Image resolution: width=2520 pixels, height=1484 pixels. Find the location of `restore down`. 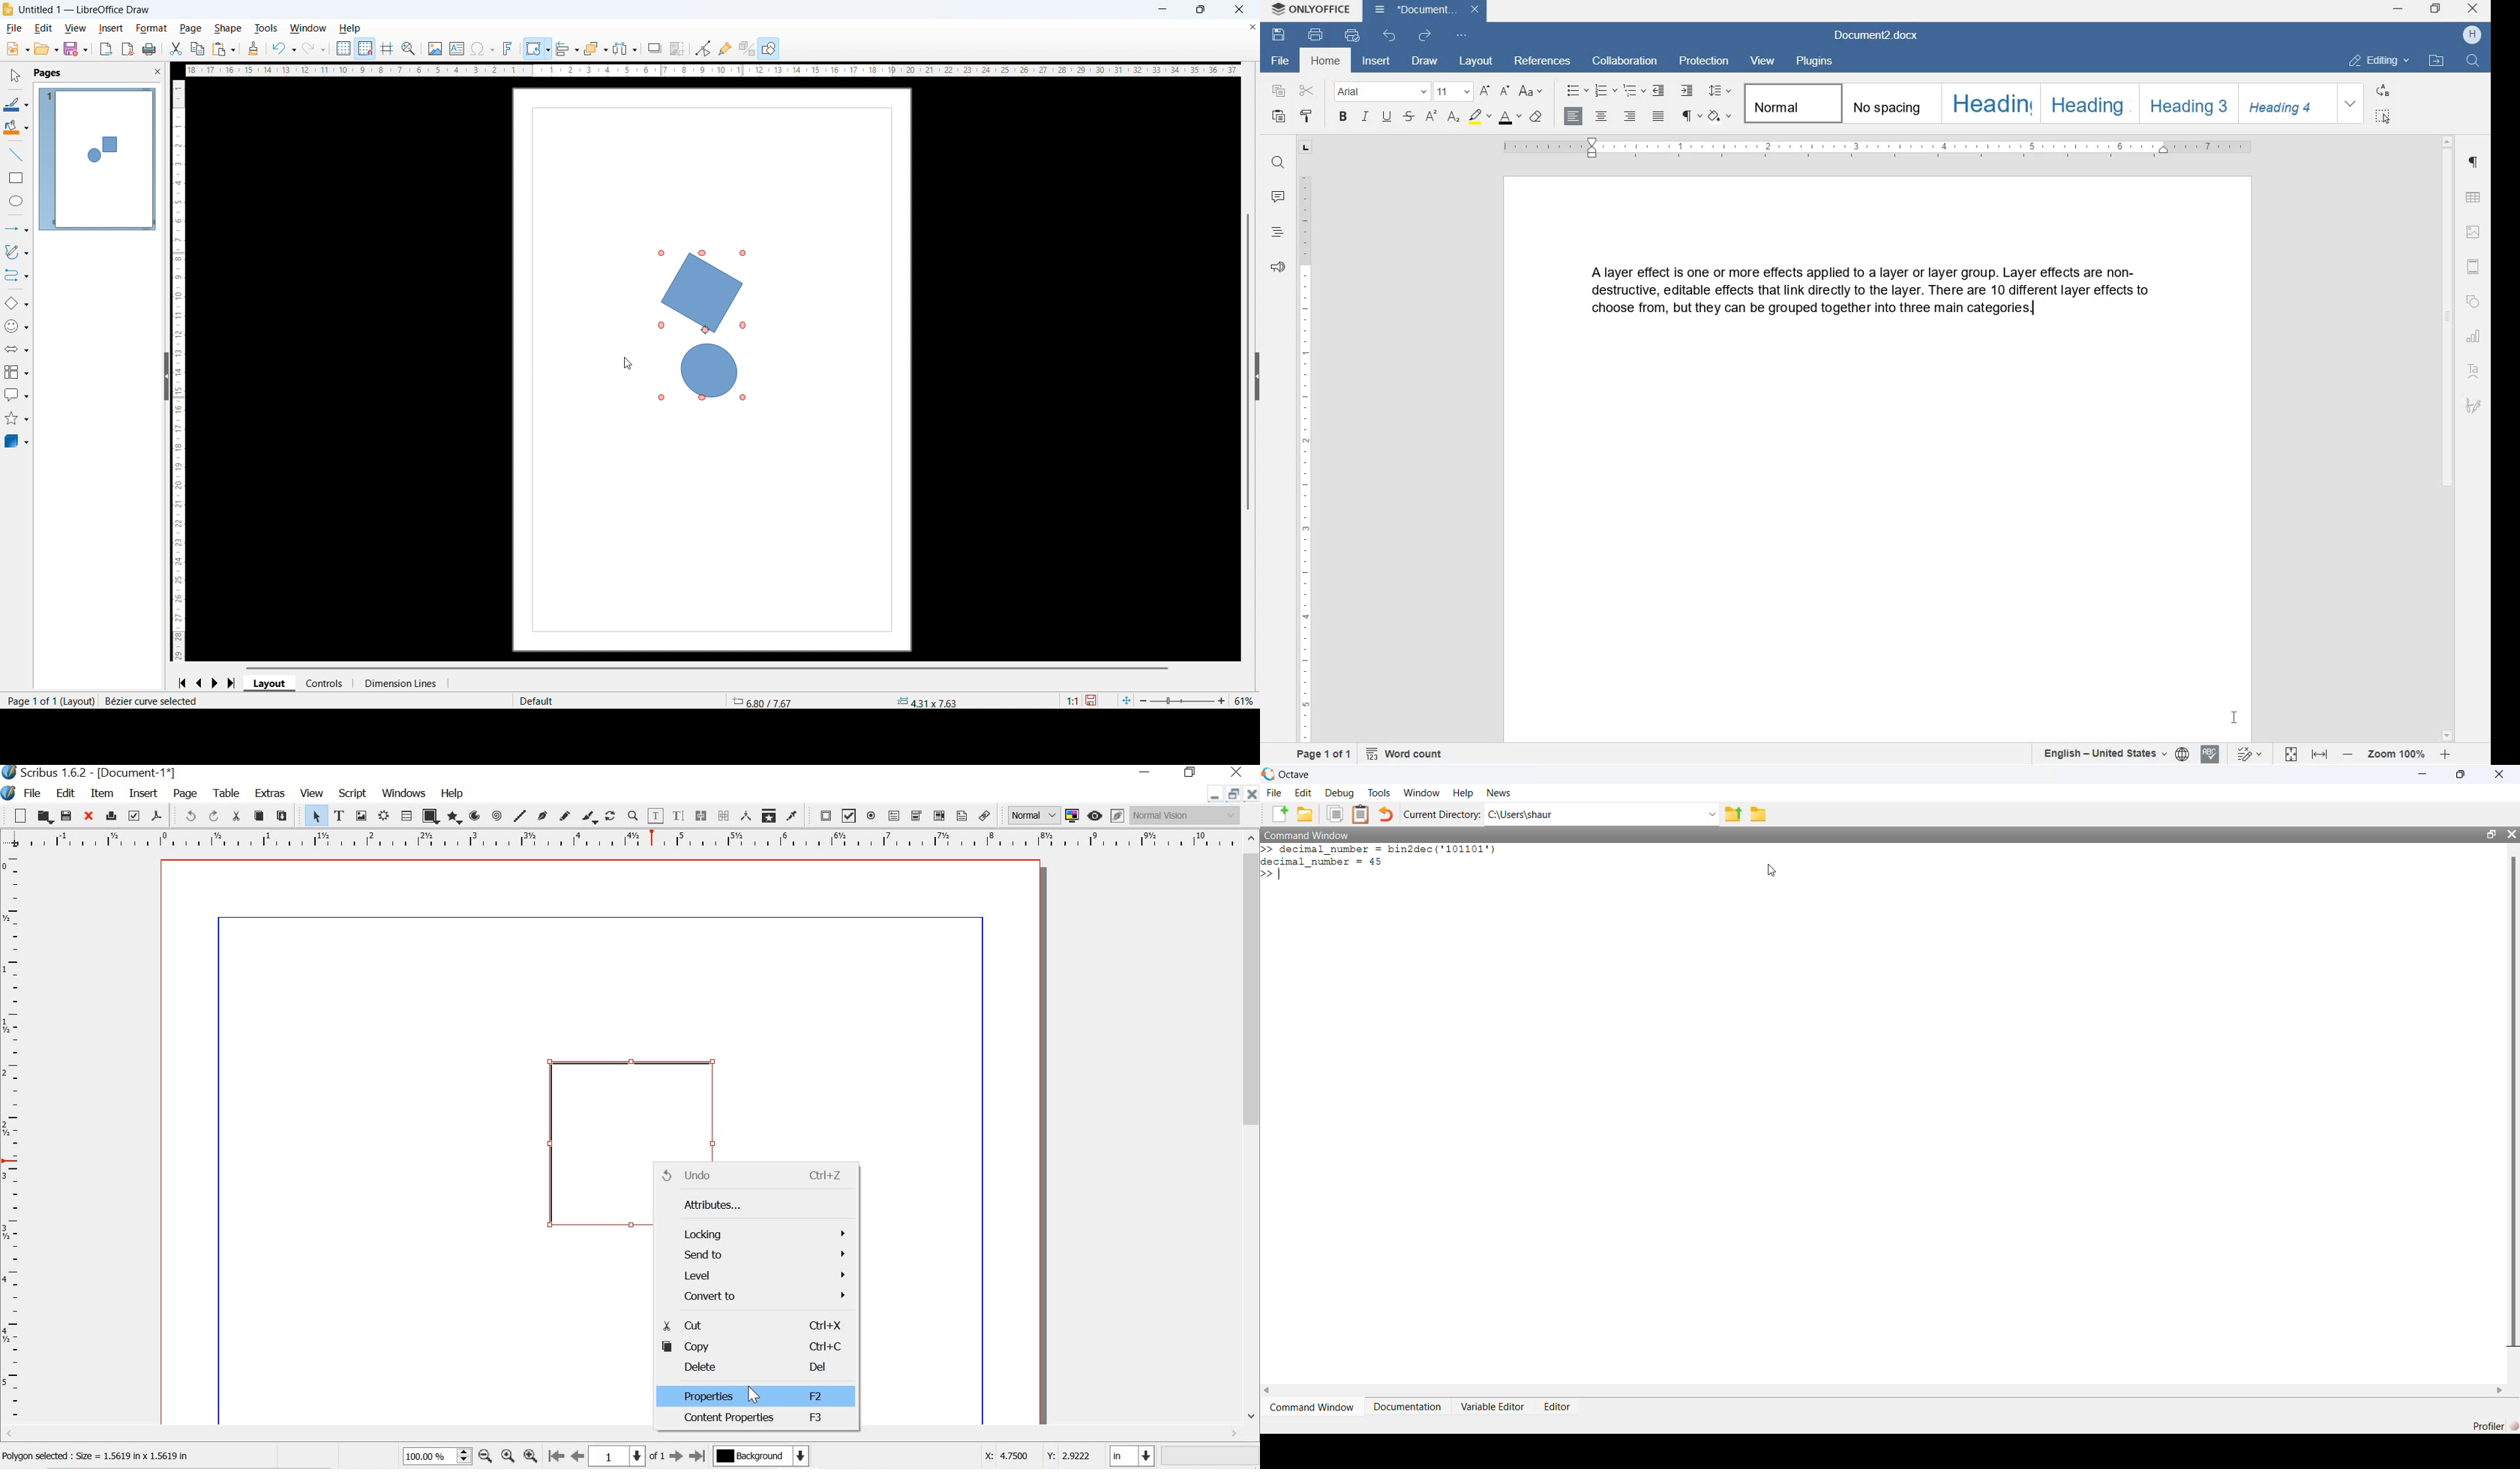

restore down is located at coordinates (1190, 773).